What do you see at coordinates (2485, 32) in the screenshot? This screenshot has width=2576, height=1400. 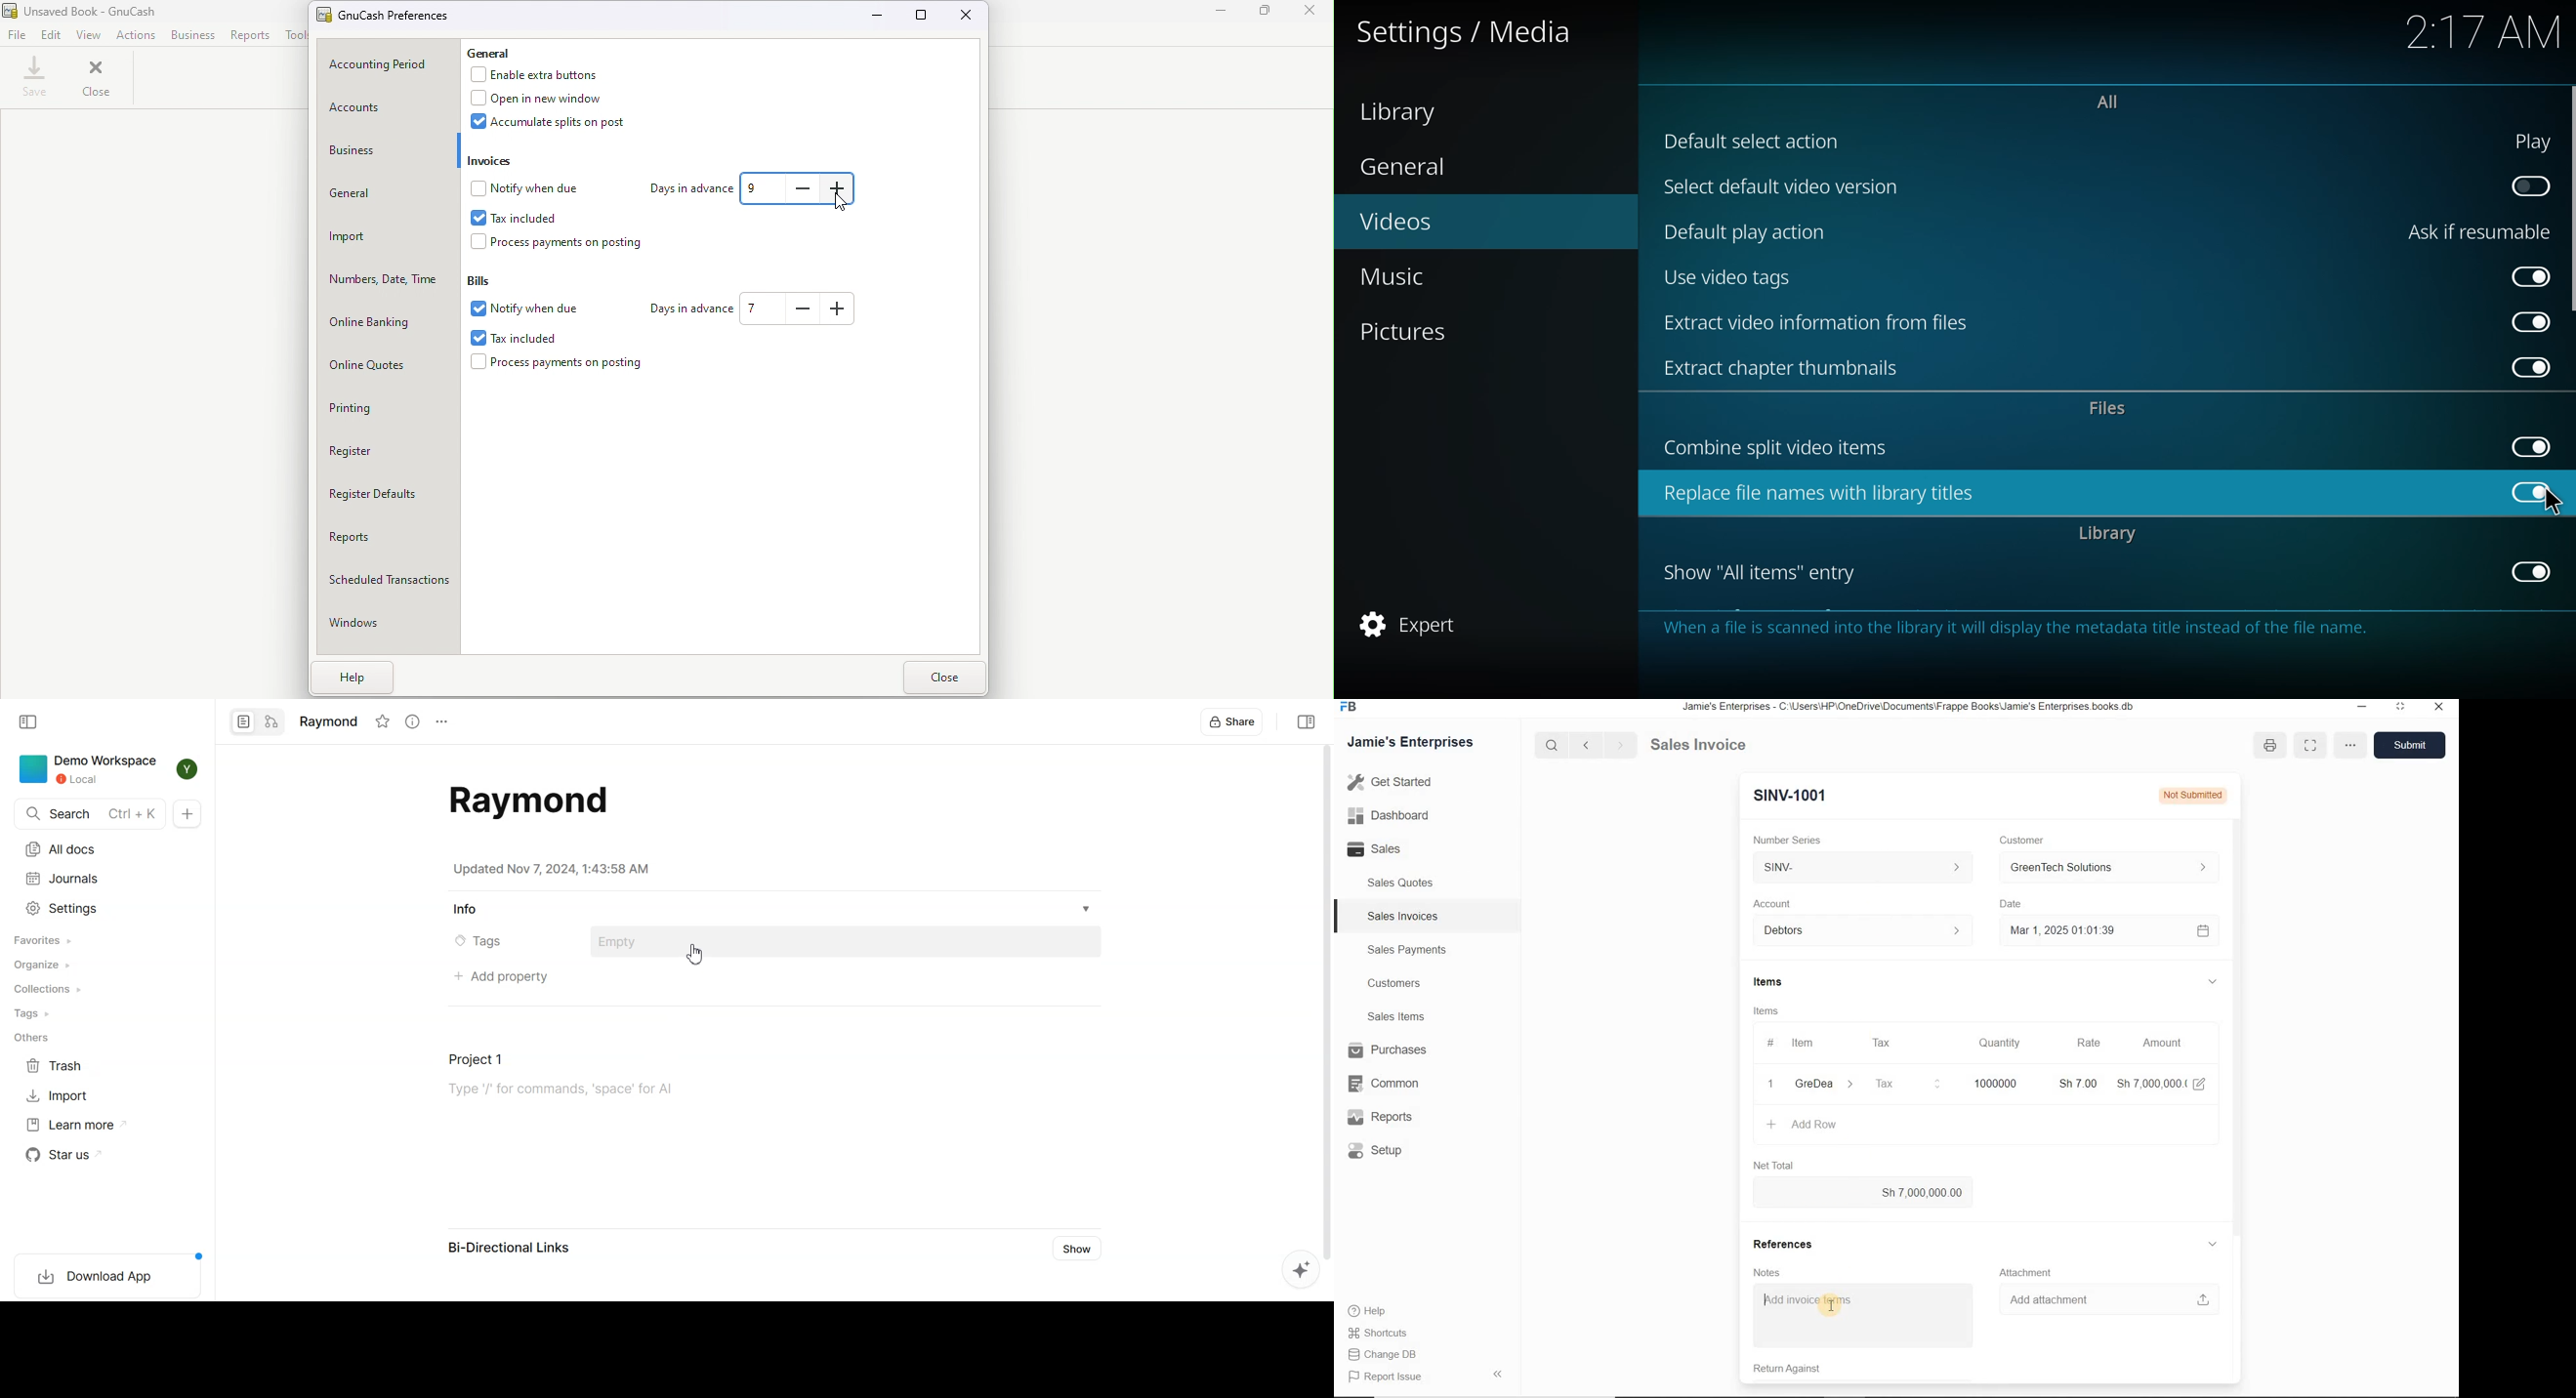 I see `time` at bounding box center [2485, 32].